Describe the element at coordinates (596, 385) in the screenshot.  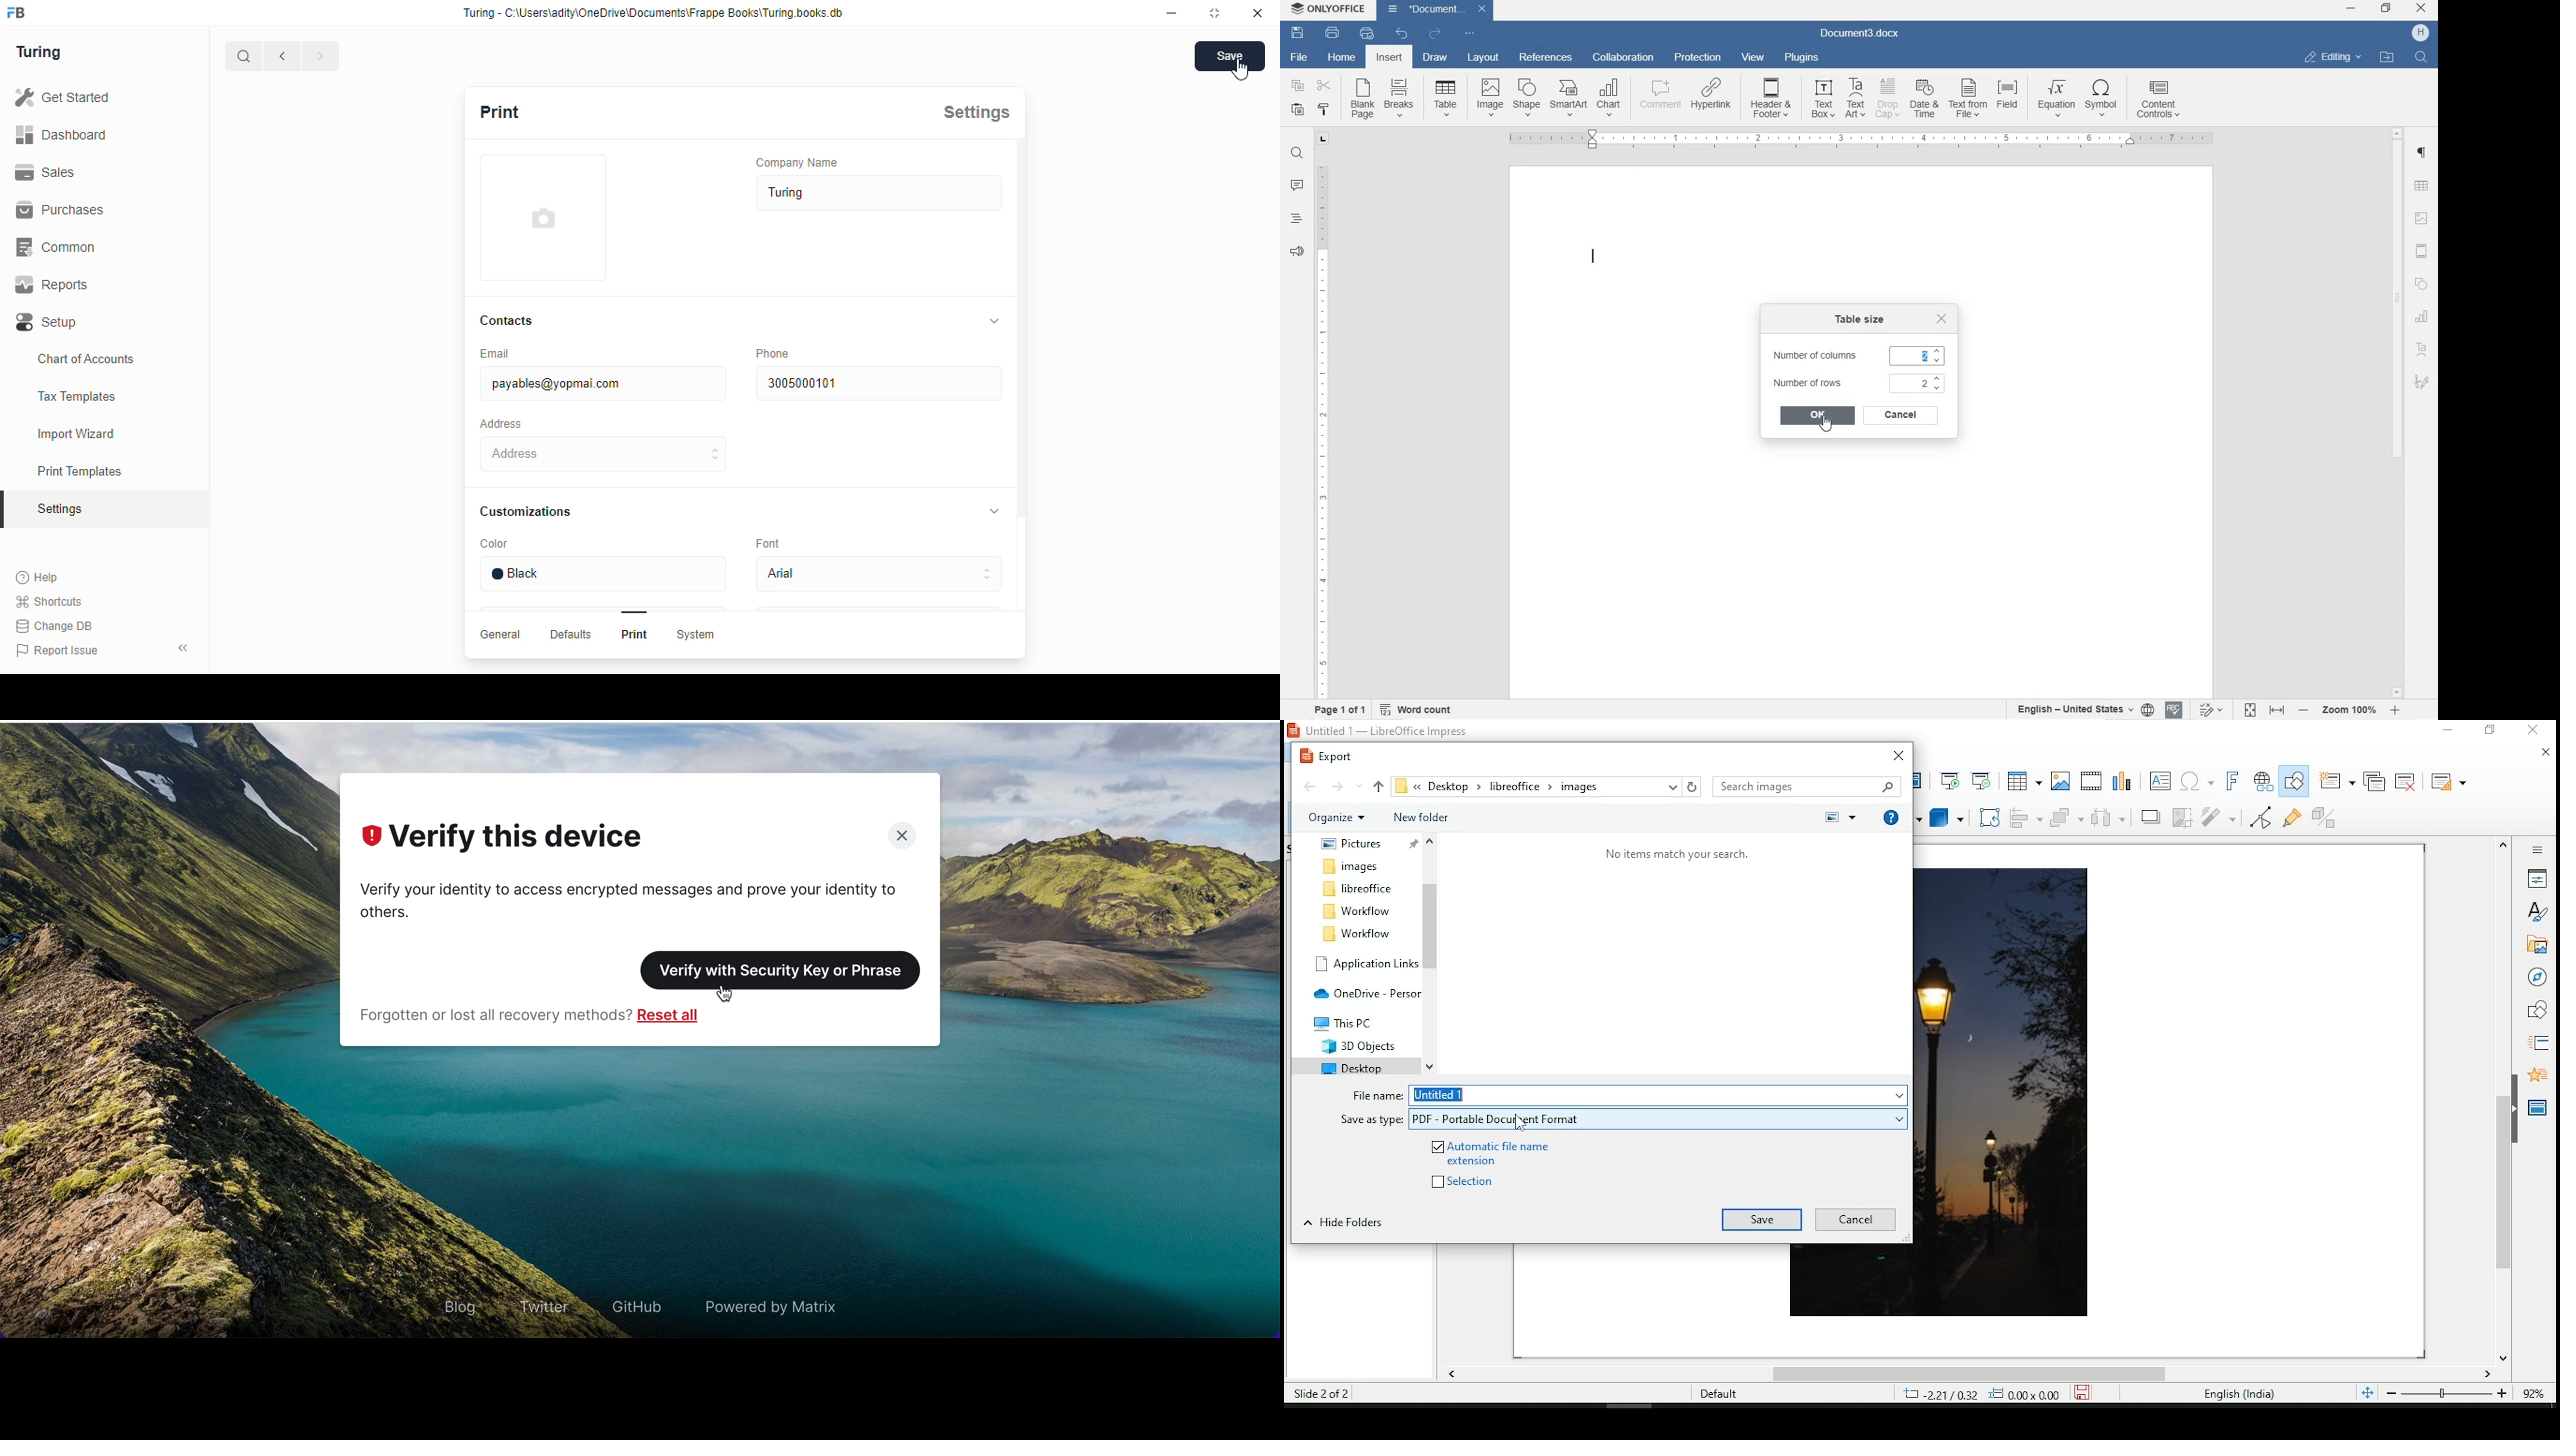
I see `payables@yopmai com` at that location.